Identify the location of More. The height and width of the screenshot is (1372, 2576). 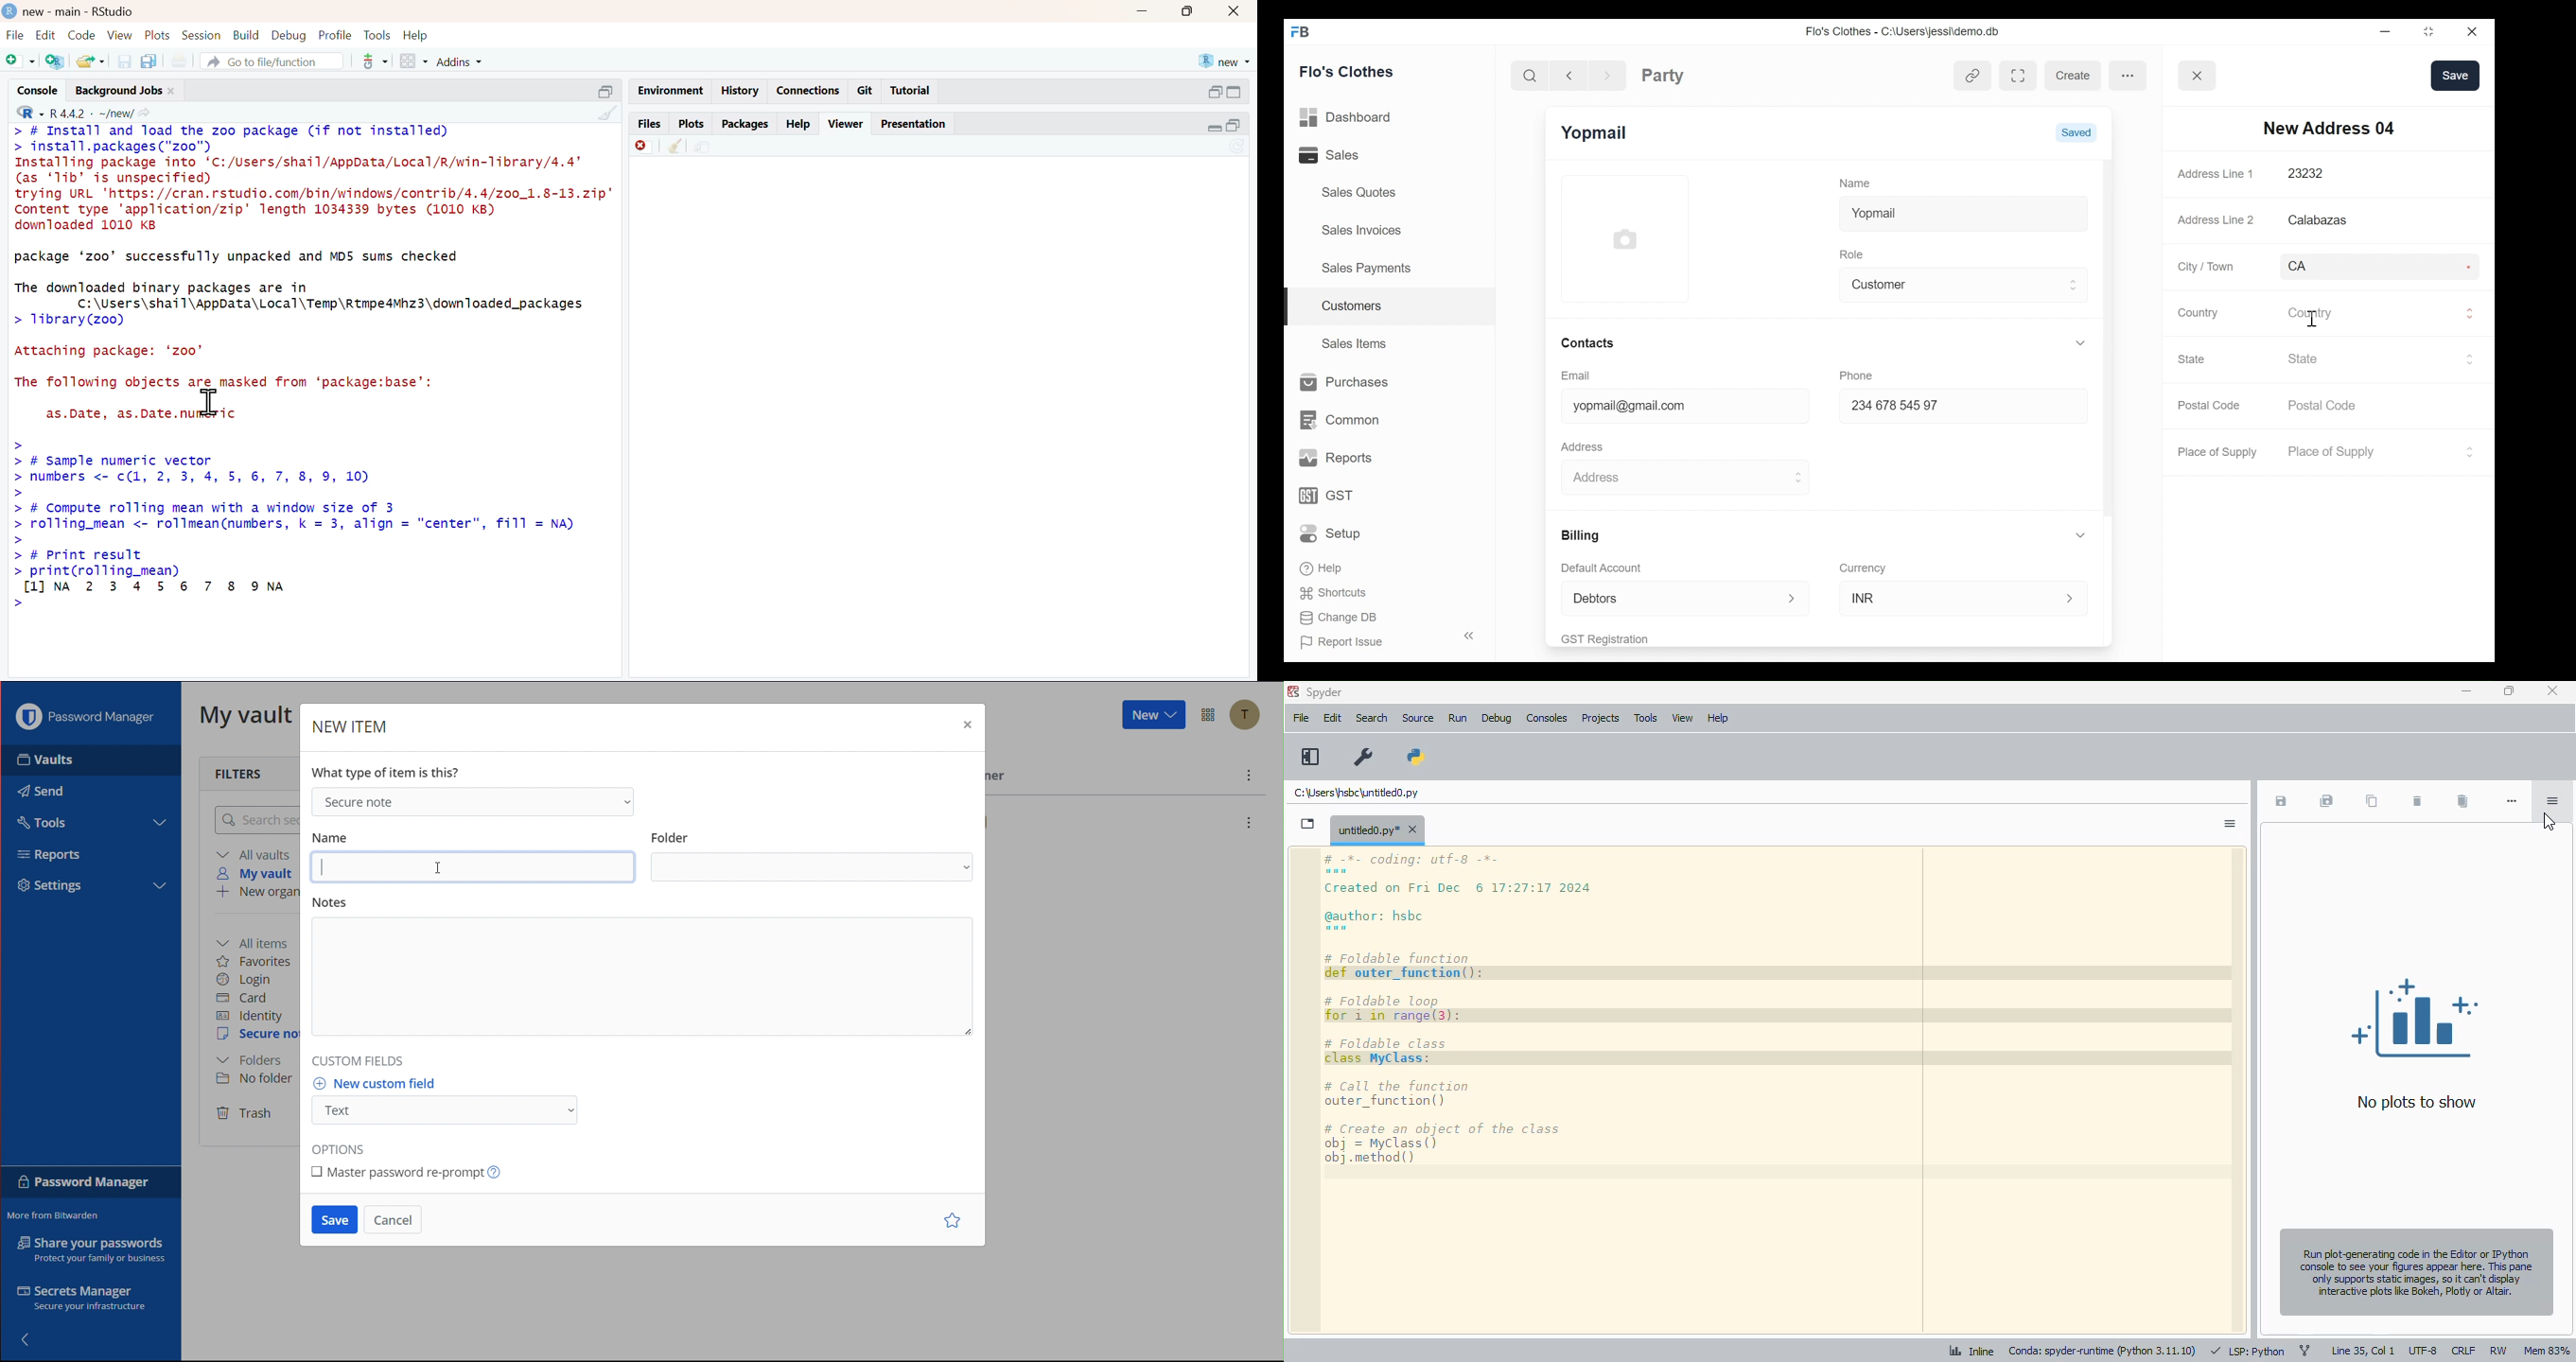
(1250, 777).